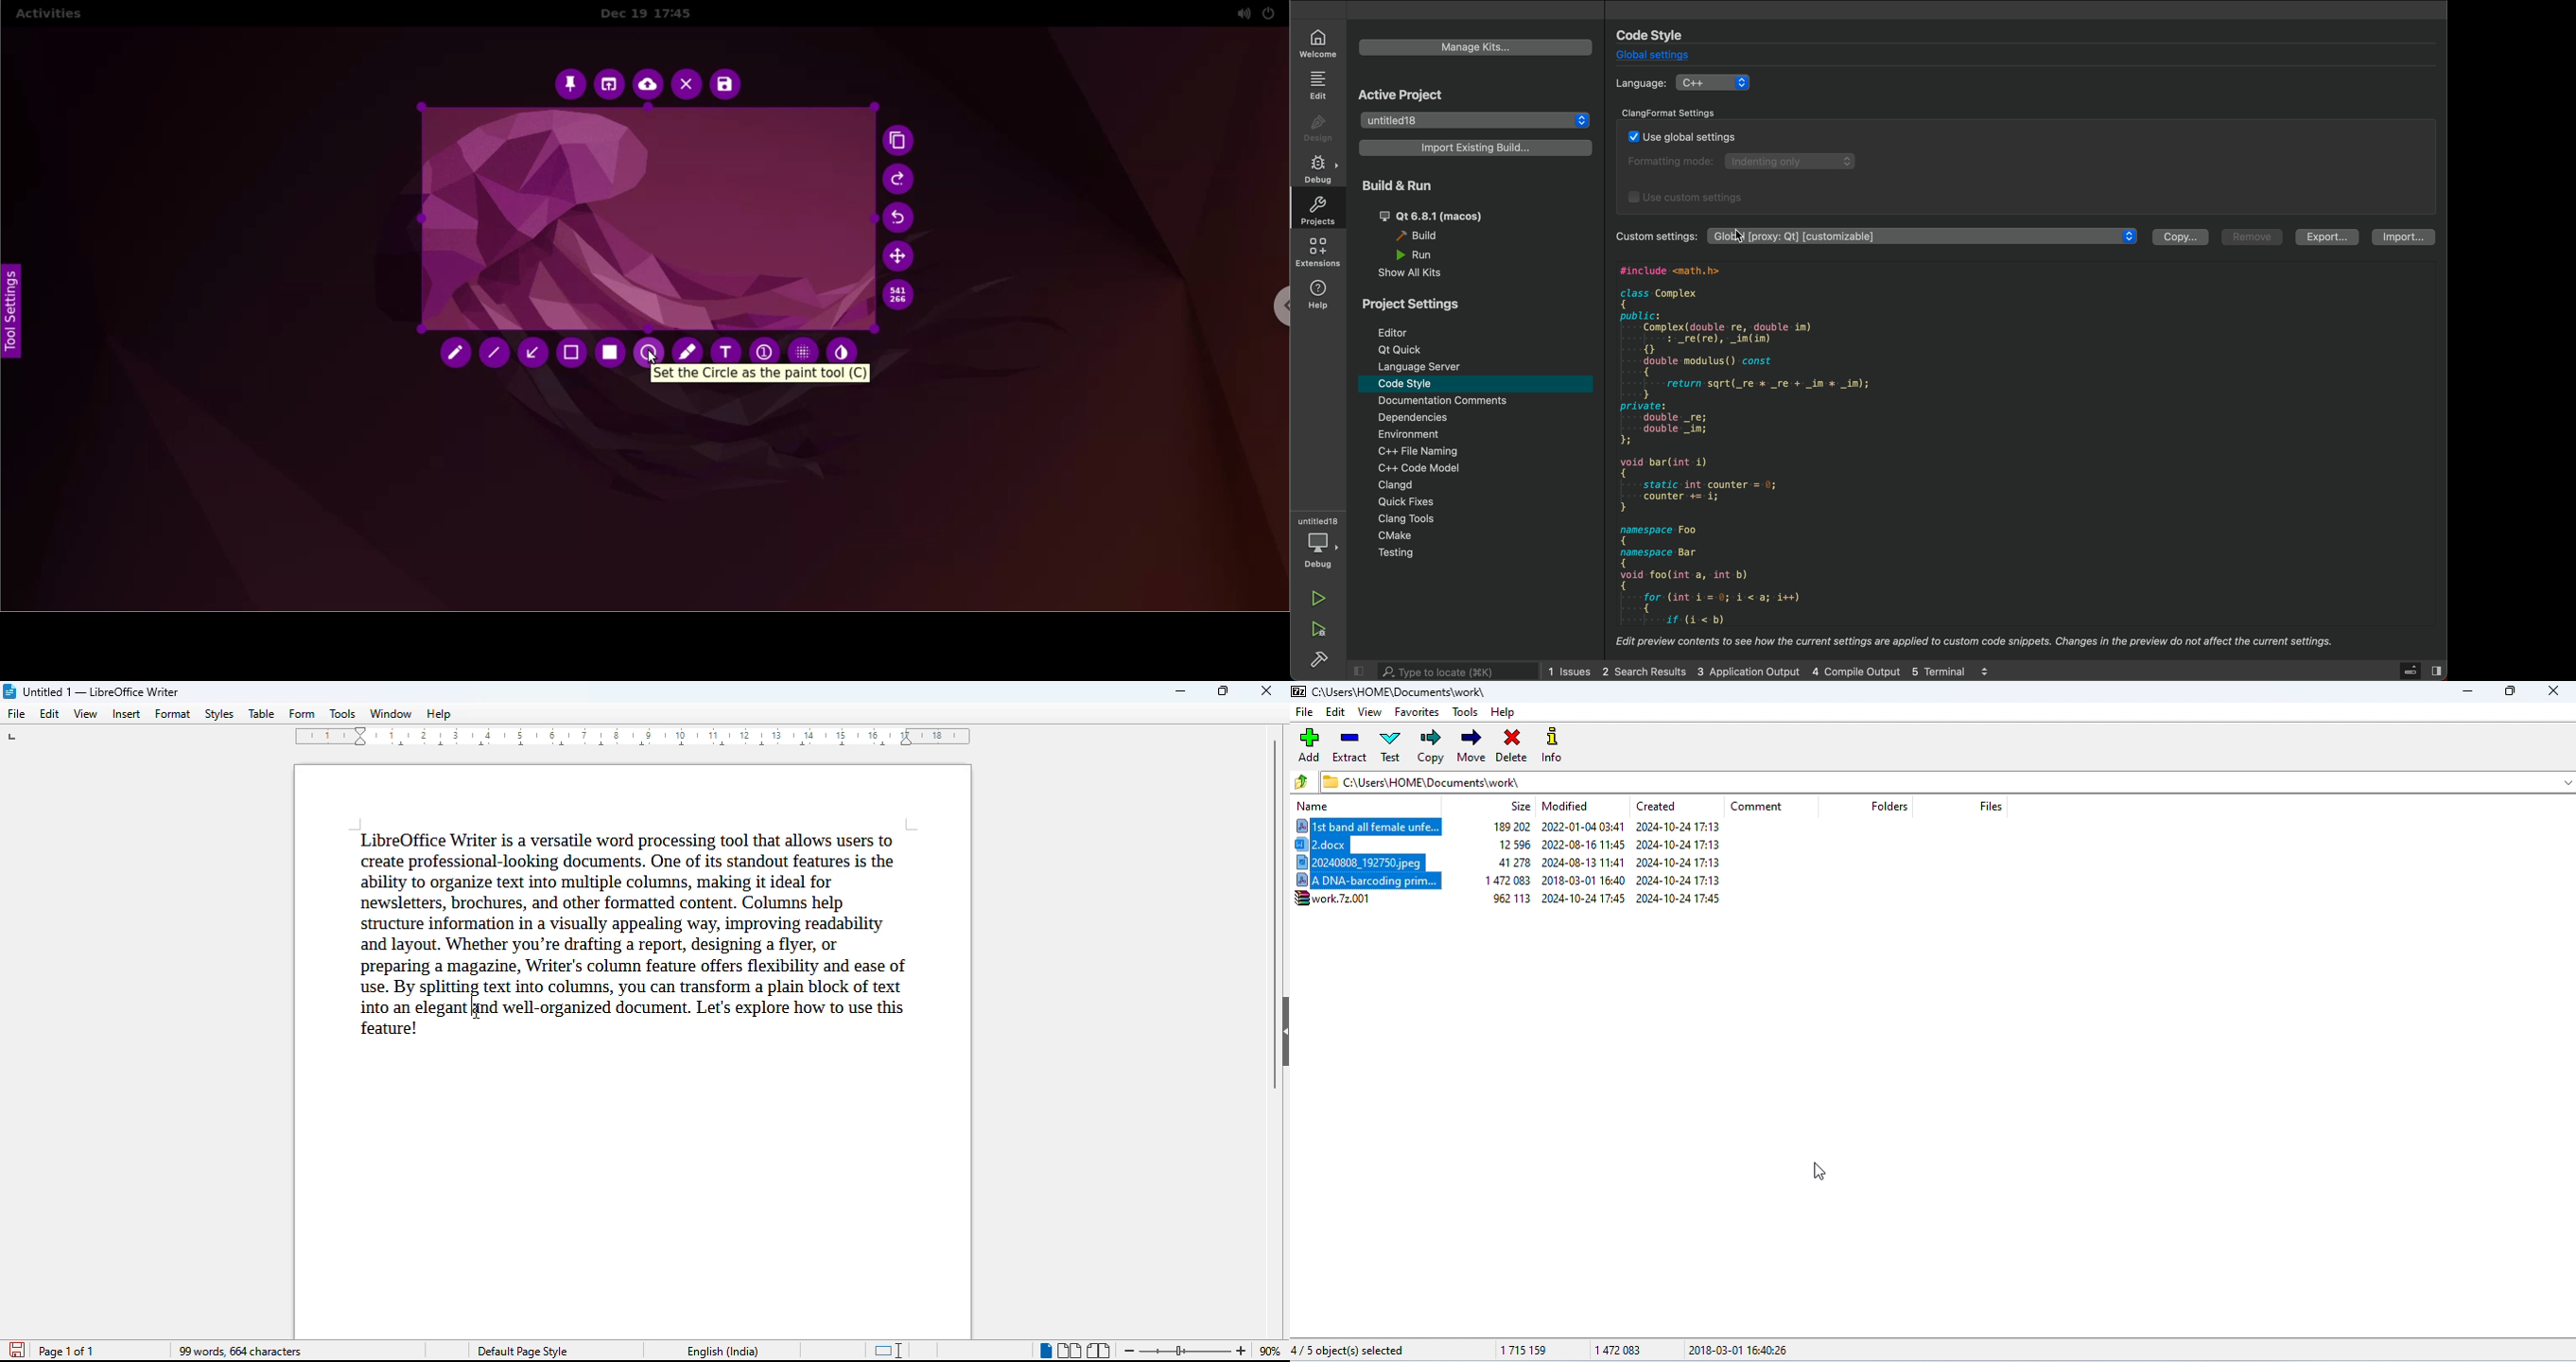 Image resolution: width=2576 pixels, height=1372 pixels. I want to click on 90% (current zoom level), so click(1274, 1350).